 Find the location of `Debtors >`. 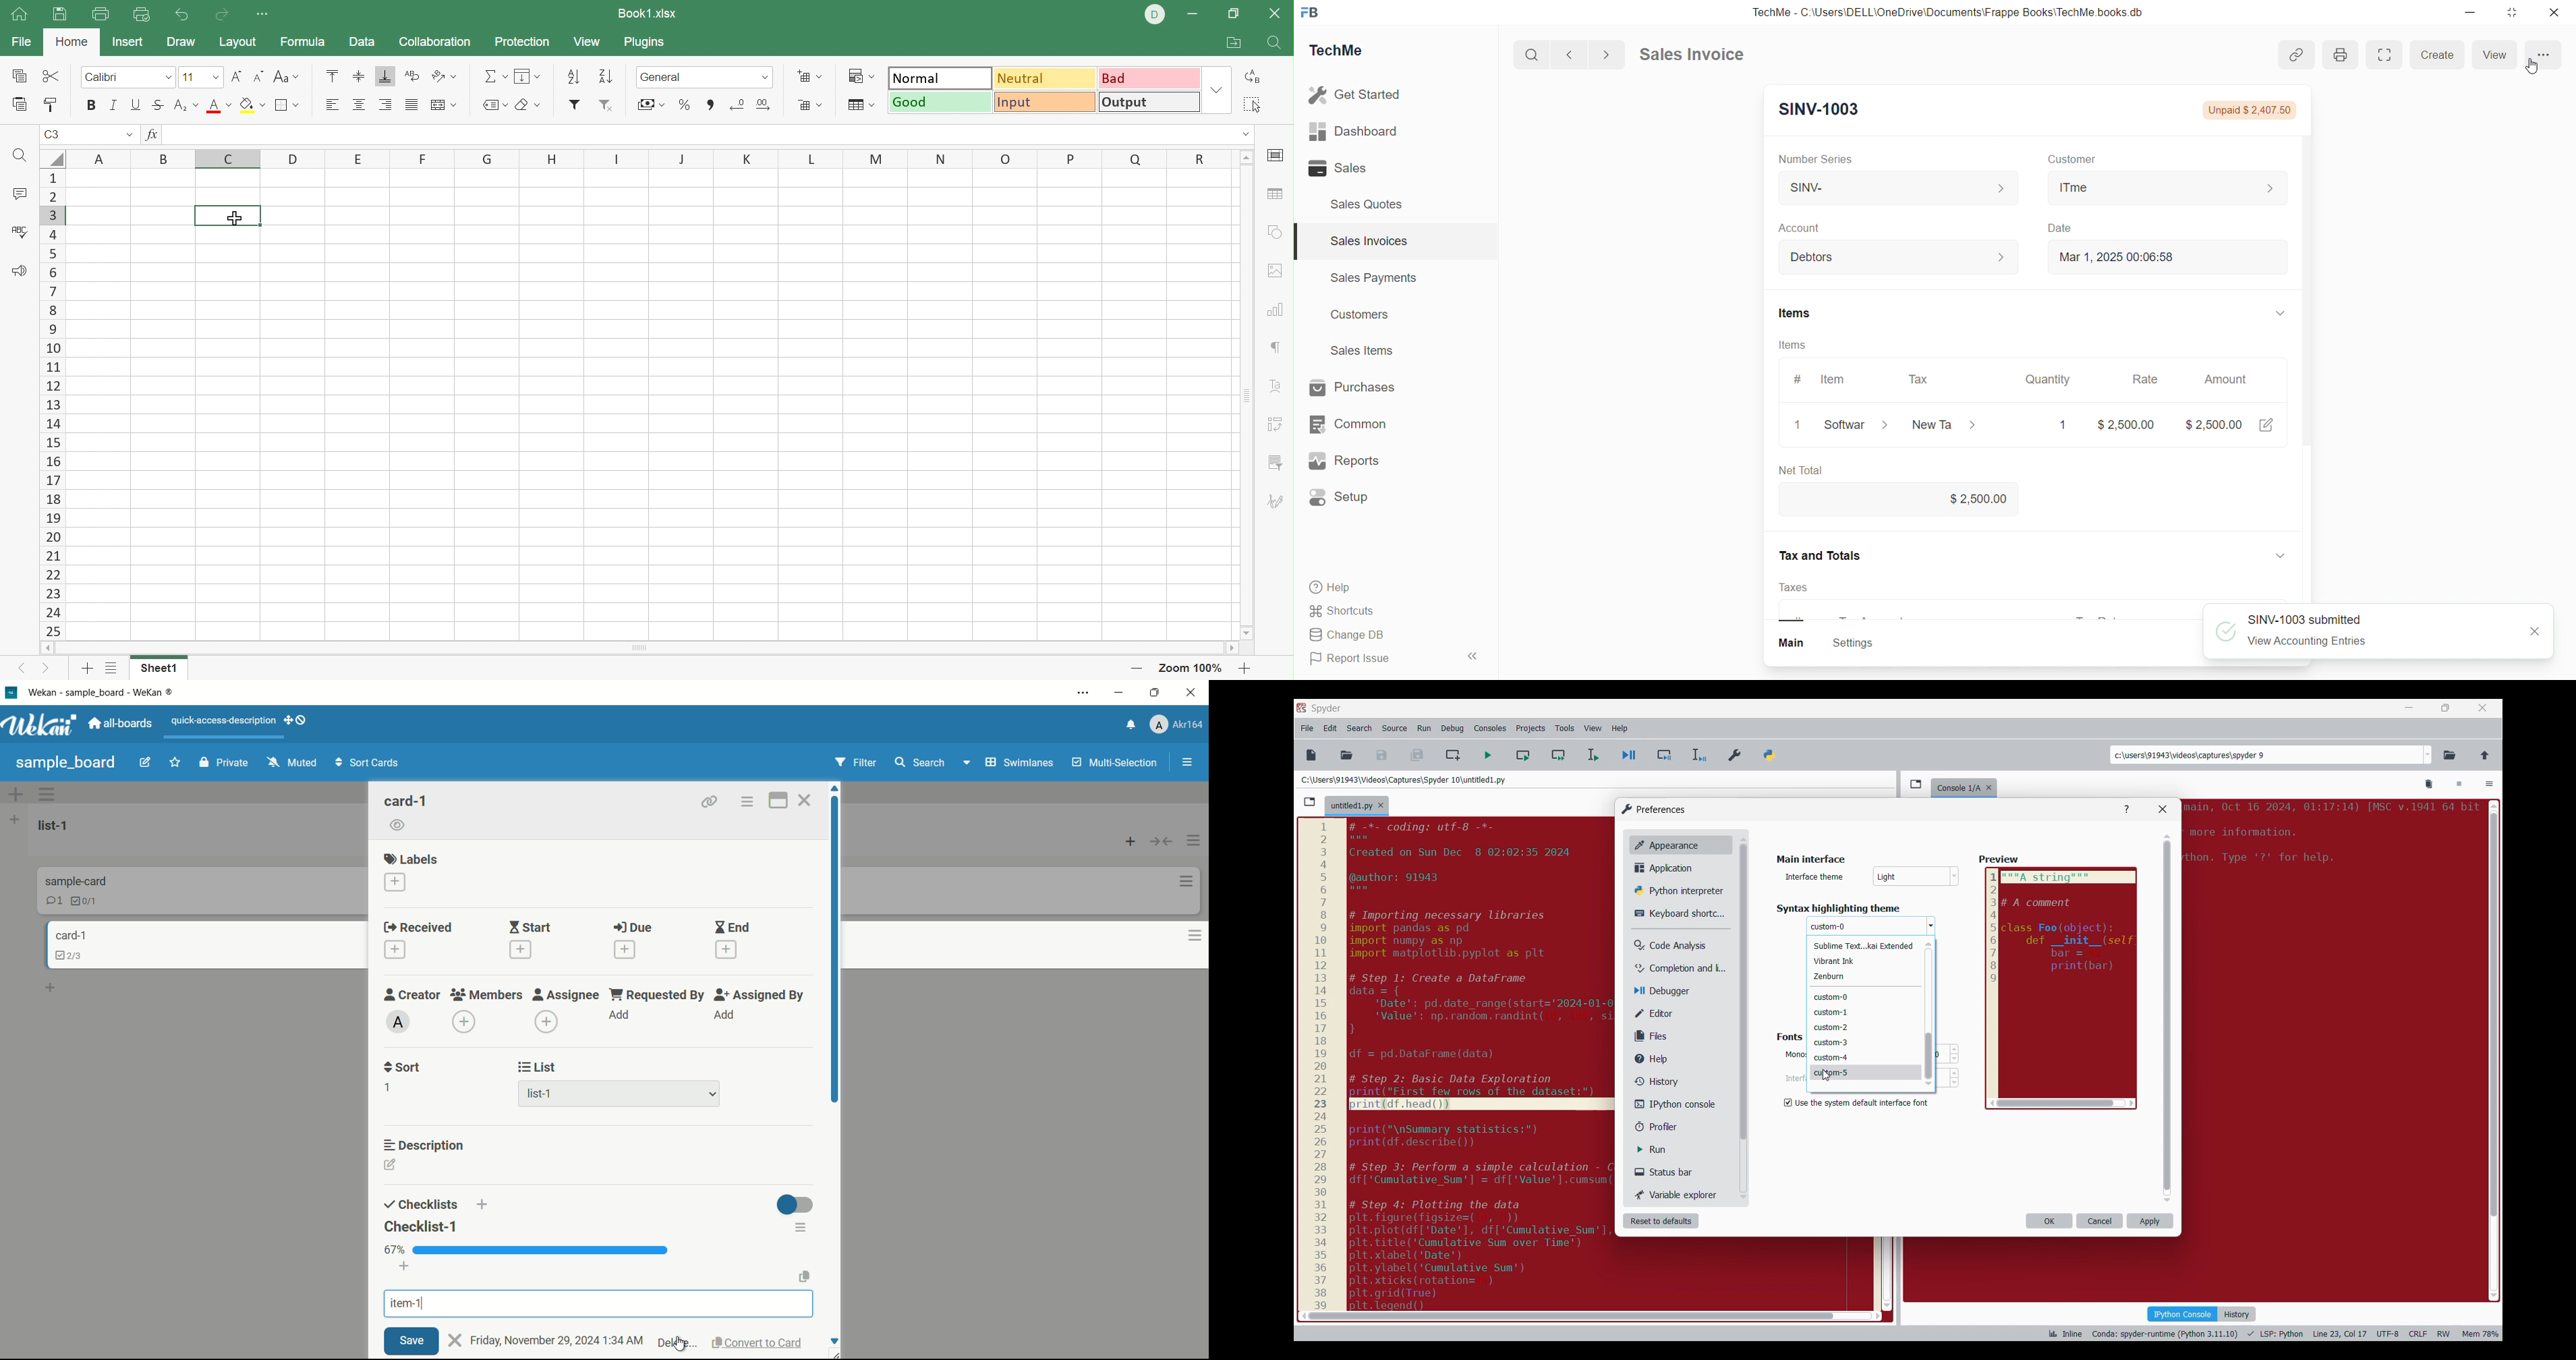

Debtors > is located at coordinates (1898, 261).